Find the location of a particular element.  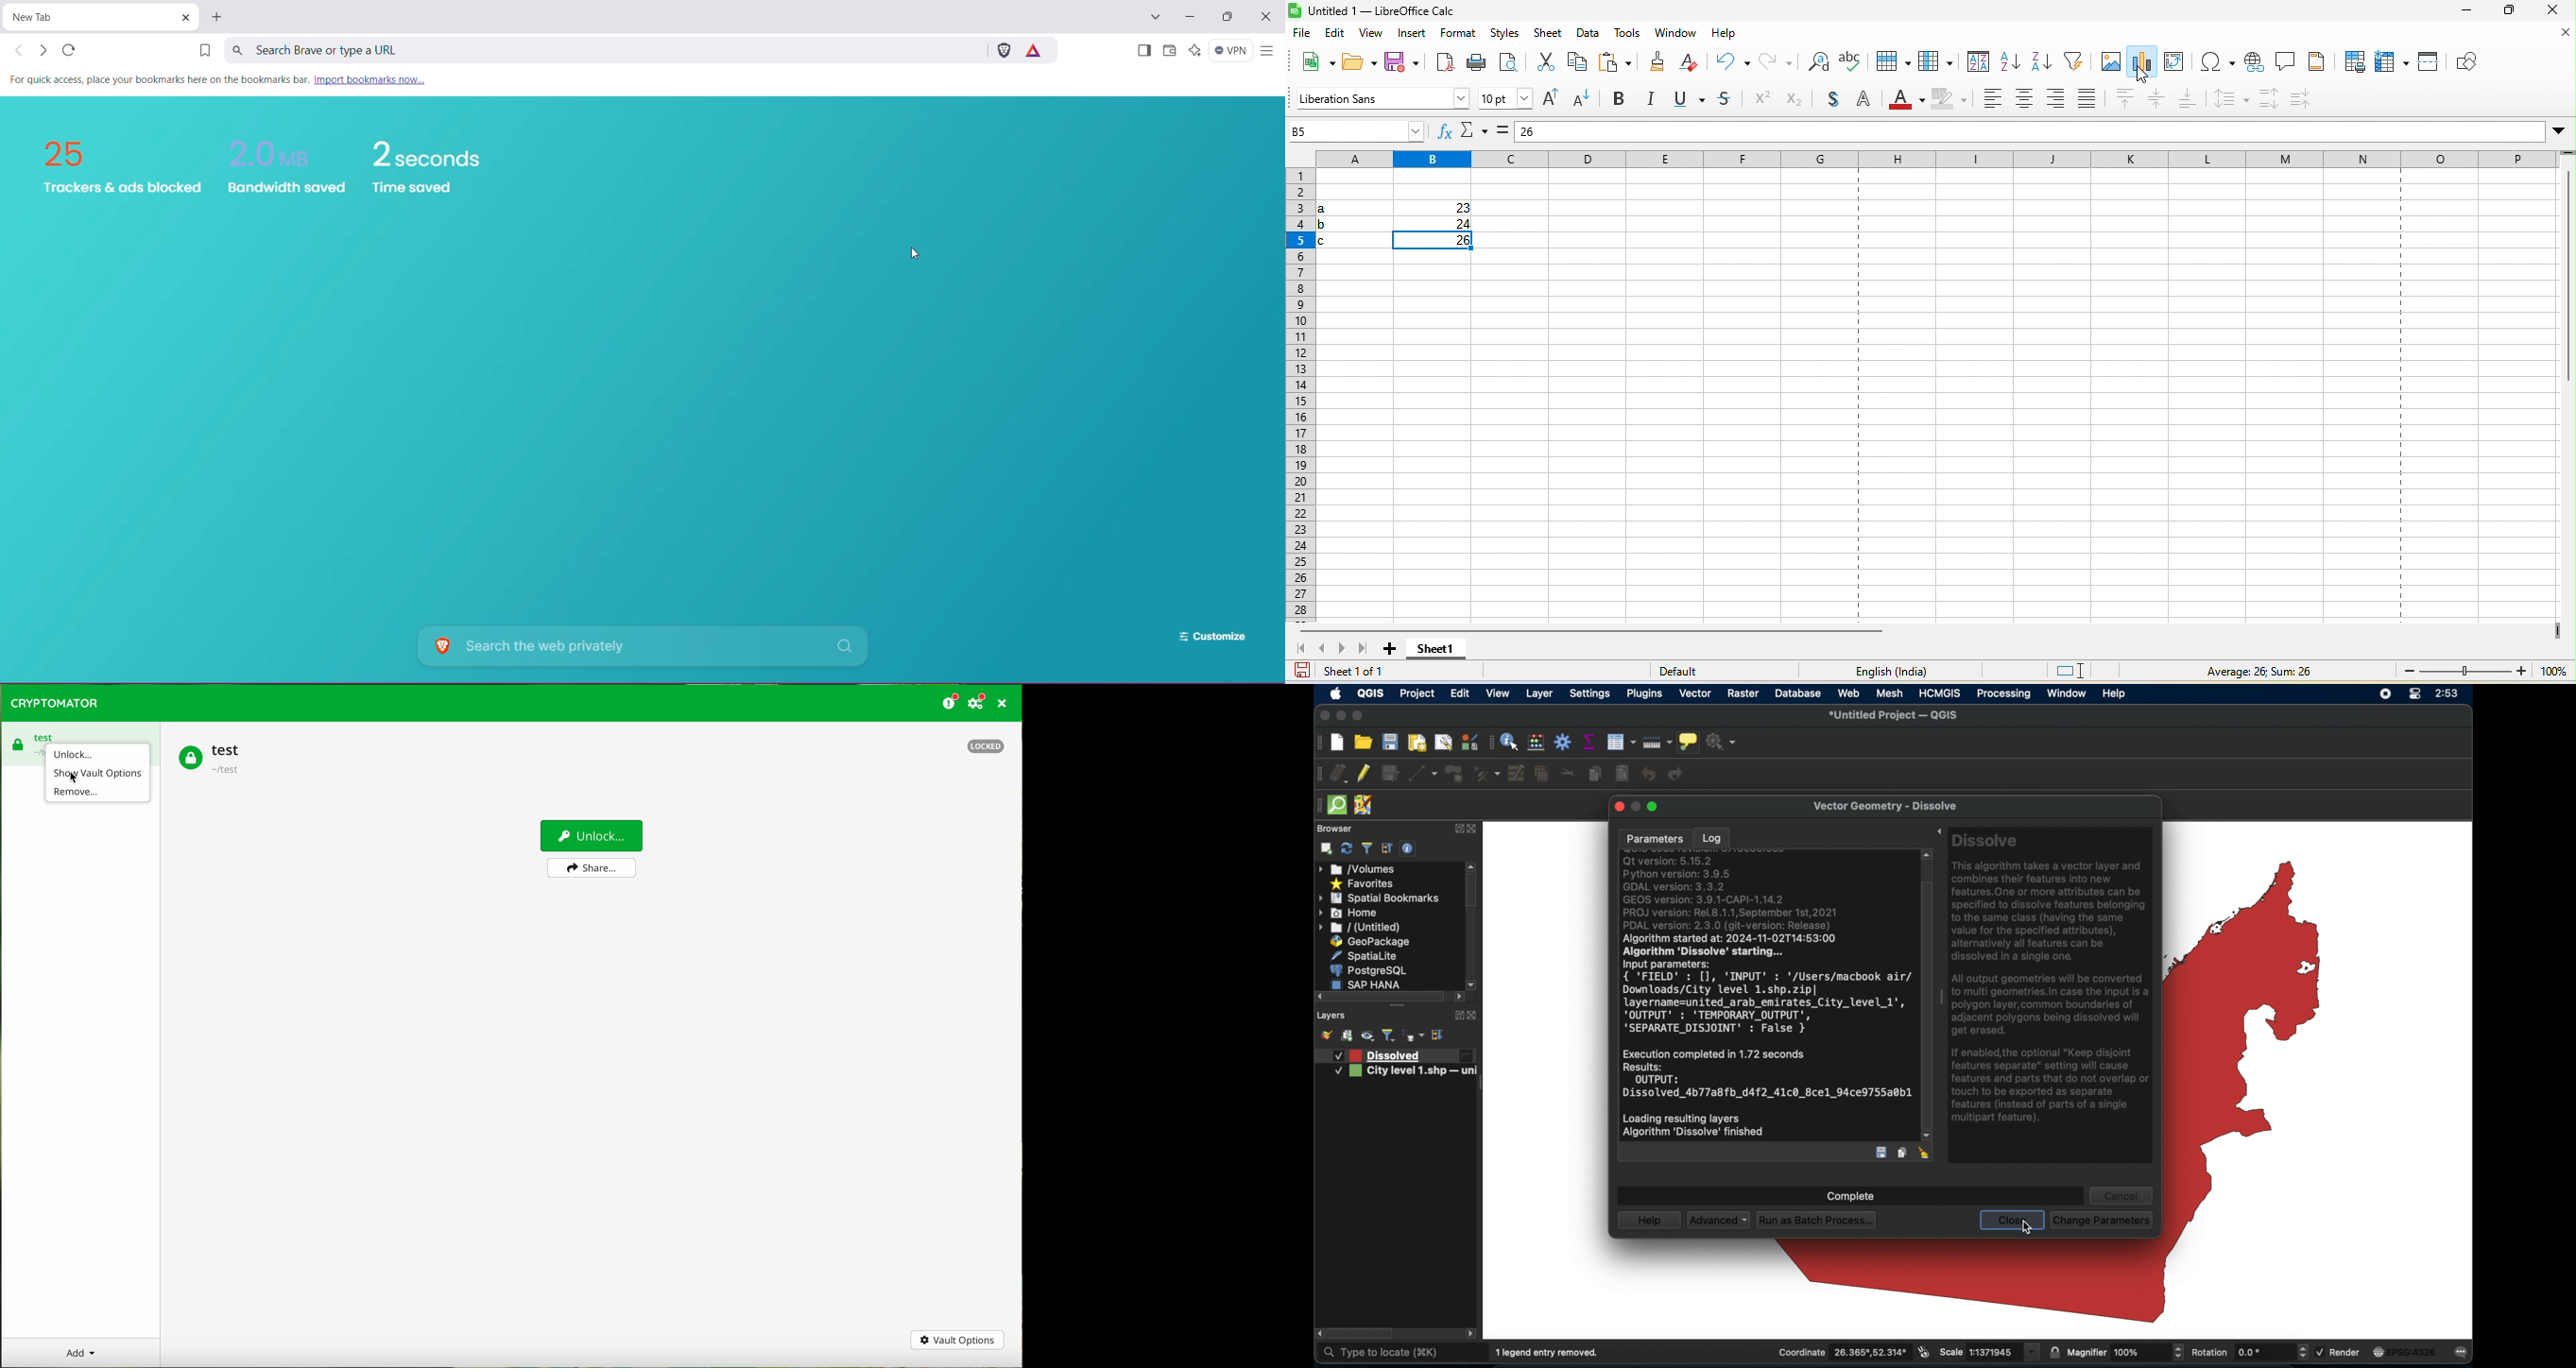

print is located at coordinates (1479, 63).